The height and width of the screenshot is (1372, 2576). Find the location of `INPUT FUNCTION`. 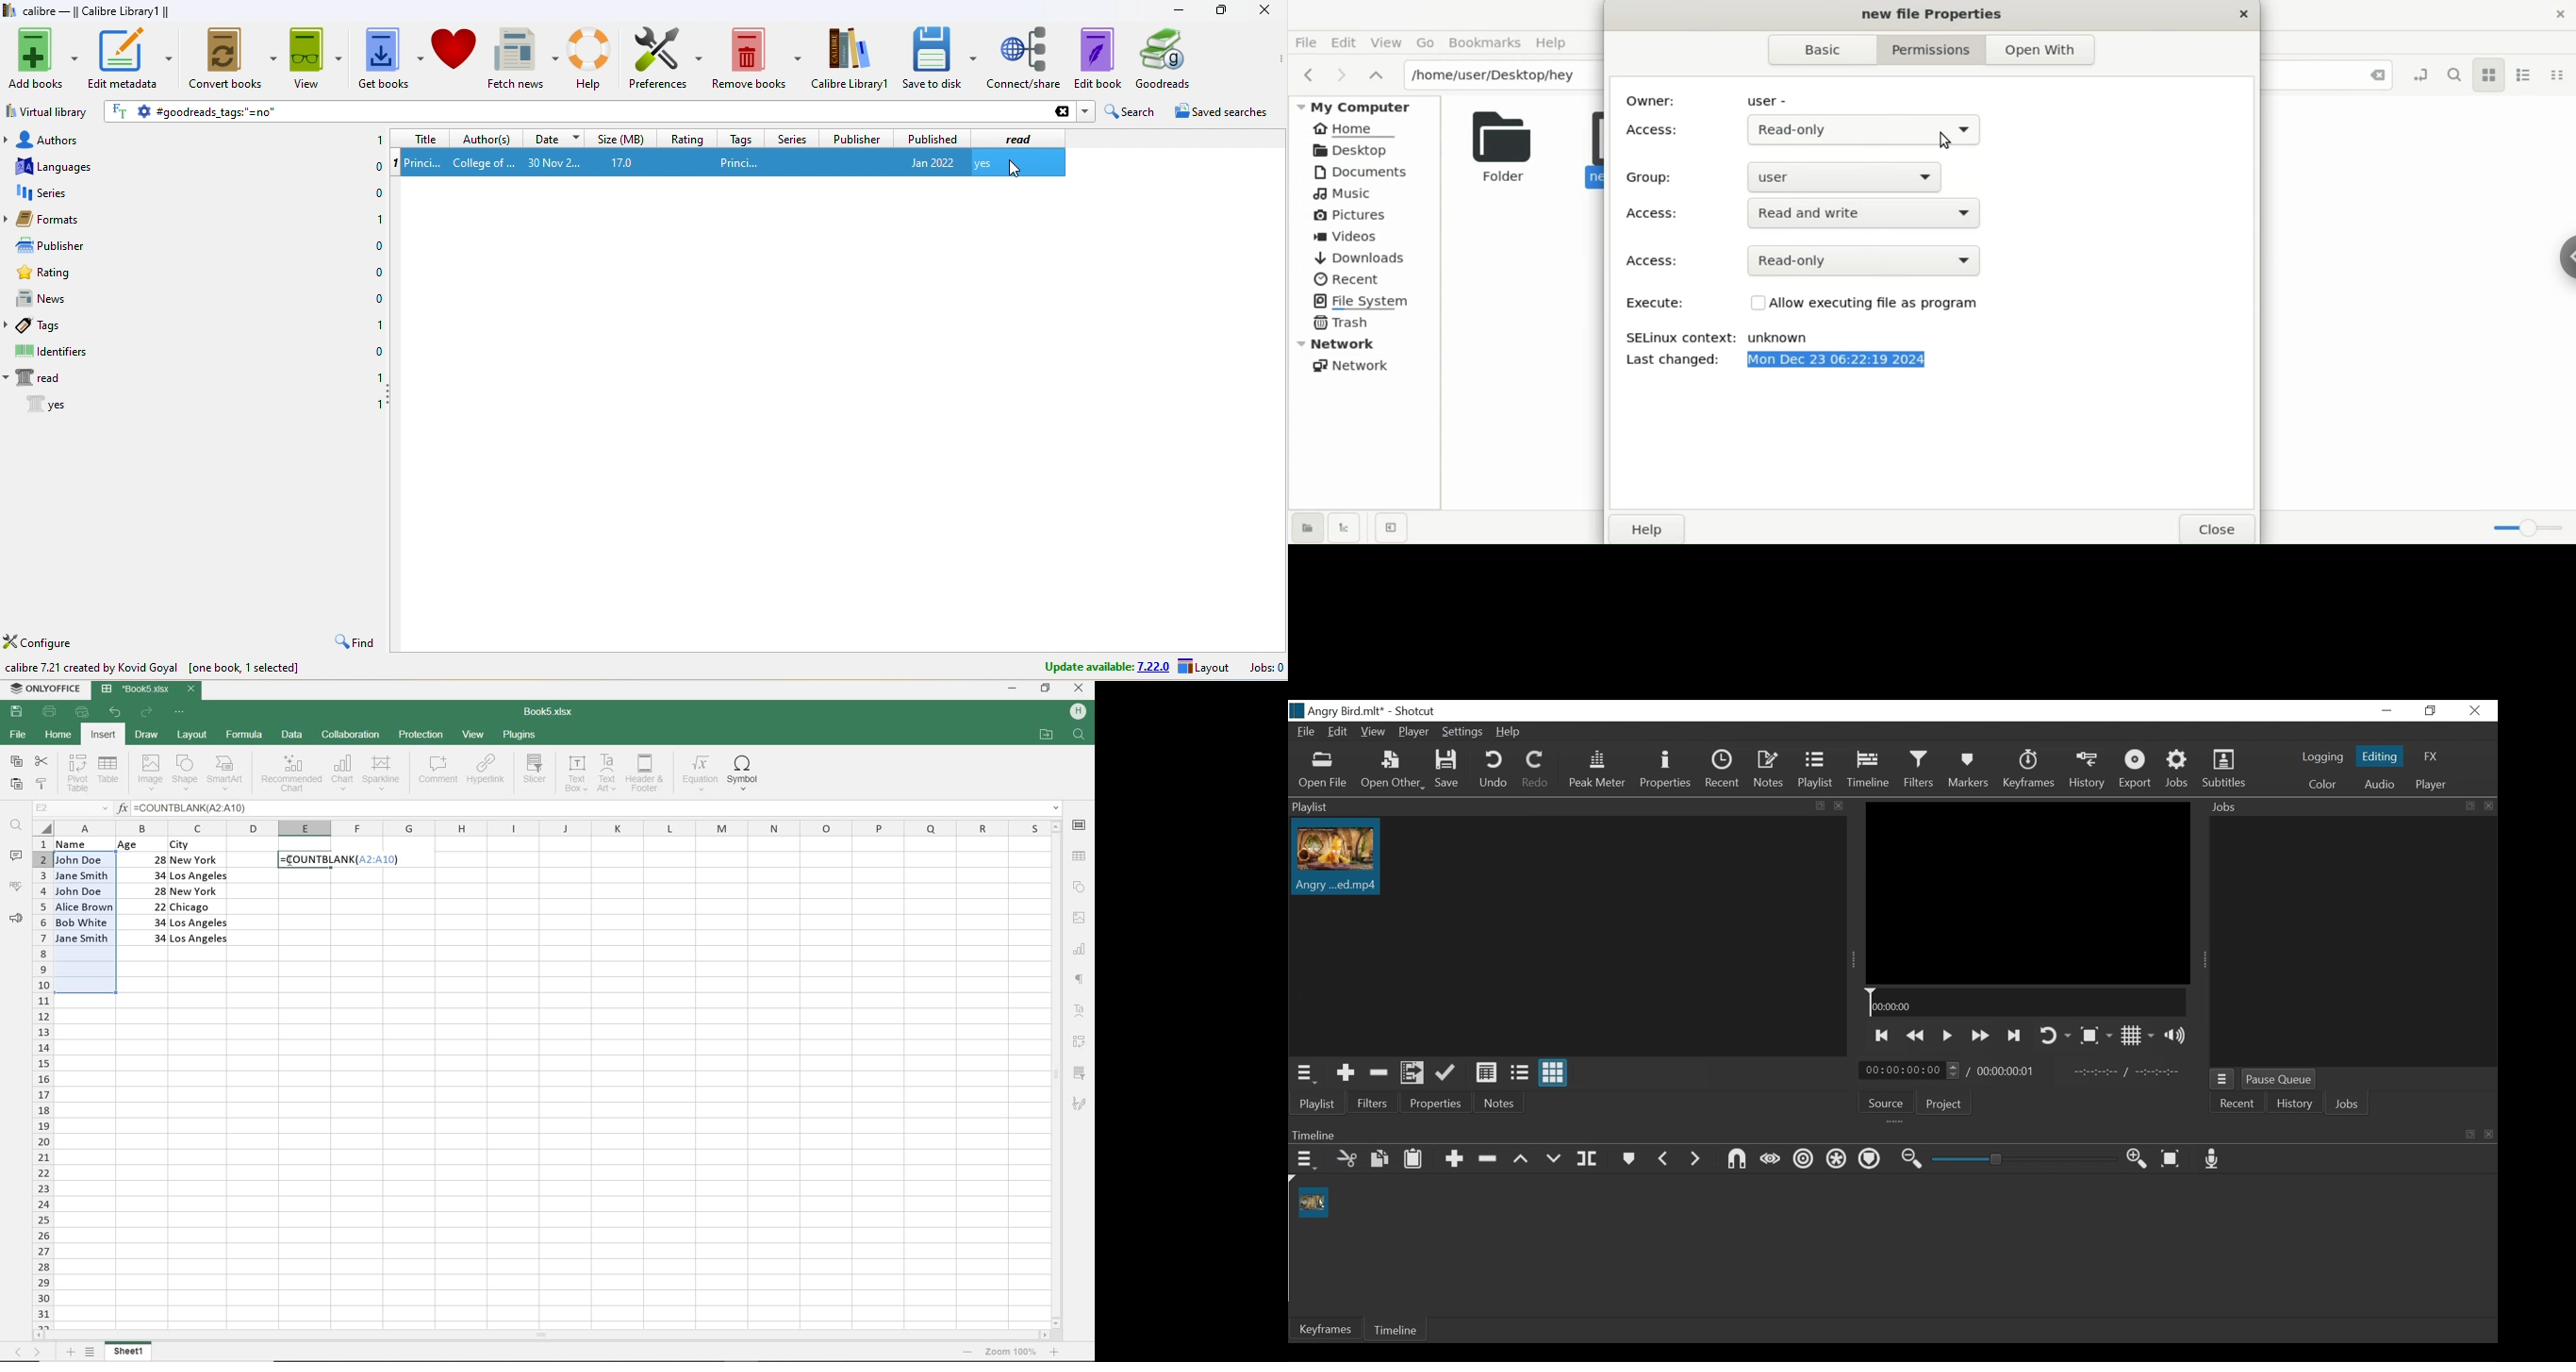

INPUT FUNCTION is located at coordinates (589, 806).